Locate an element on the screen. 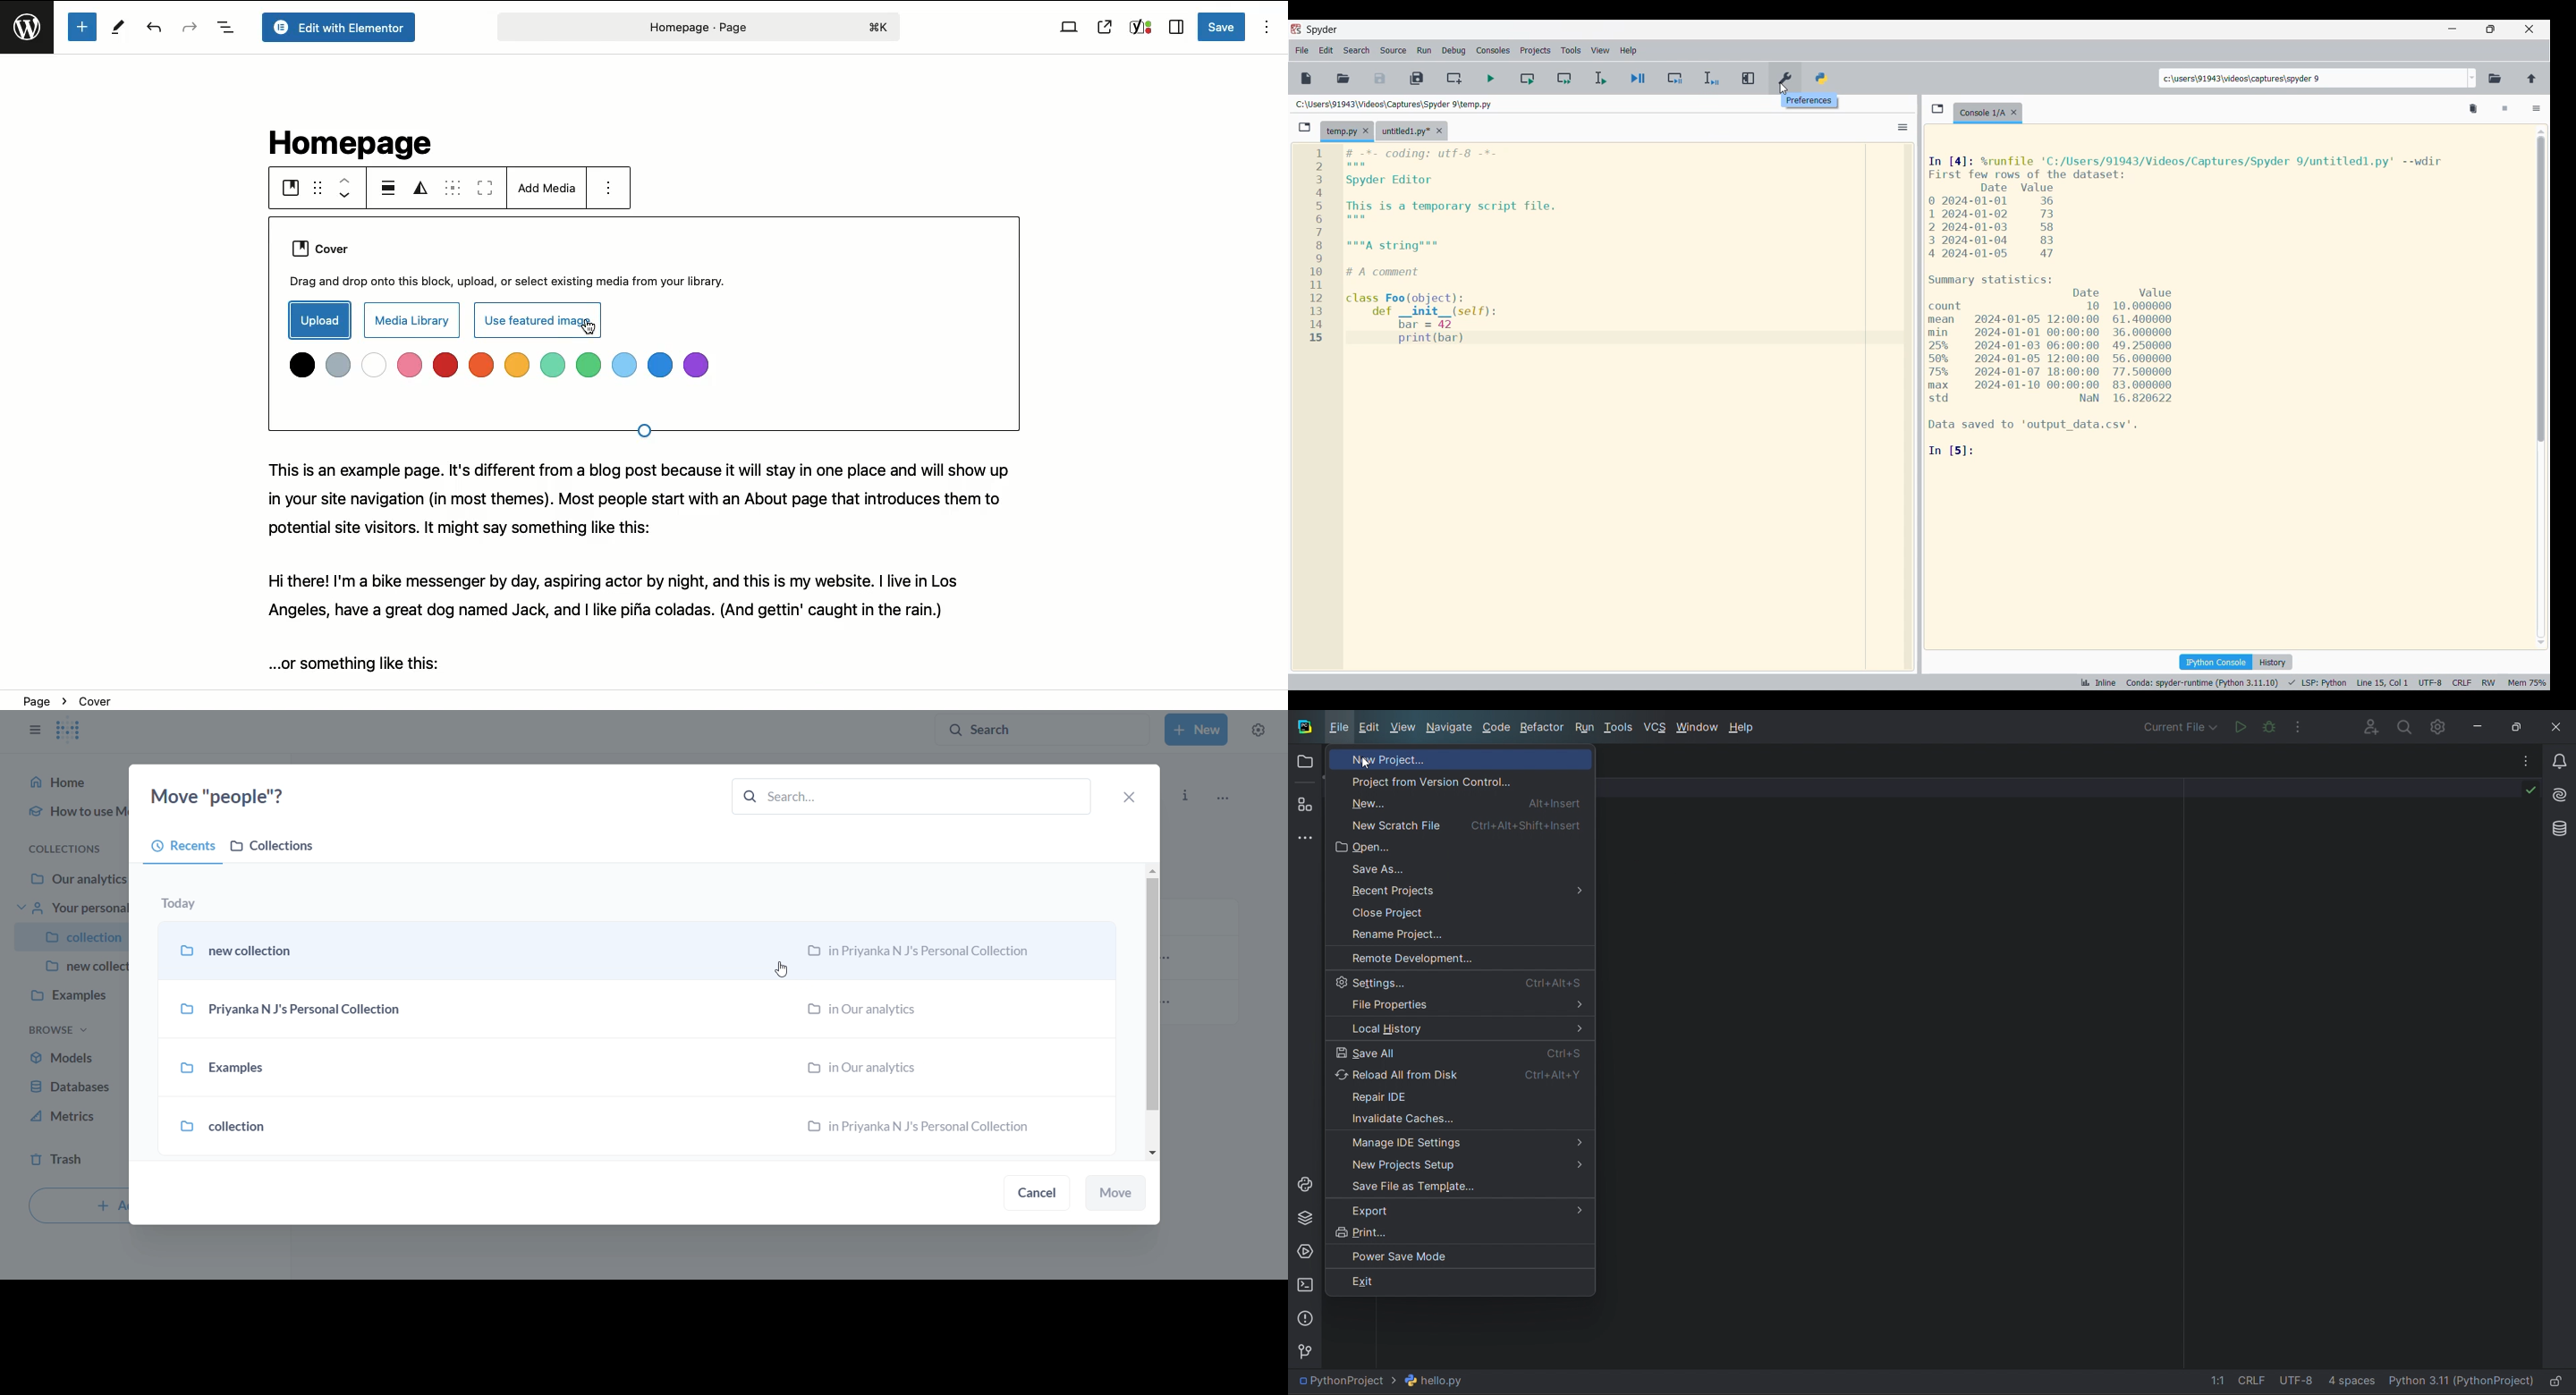 The width and height of the screenshot is (2576, 1400). terminal is located at coordinates (1304, 1285).